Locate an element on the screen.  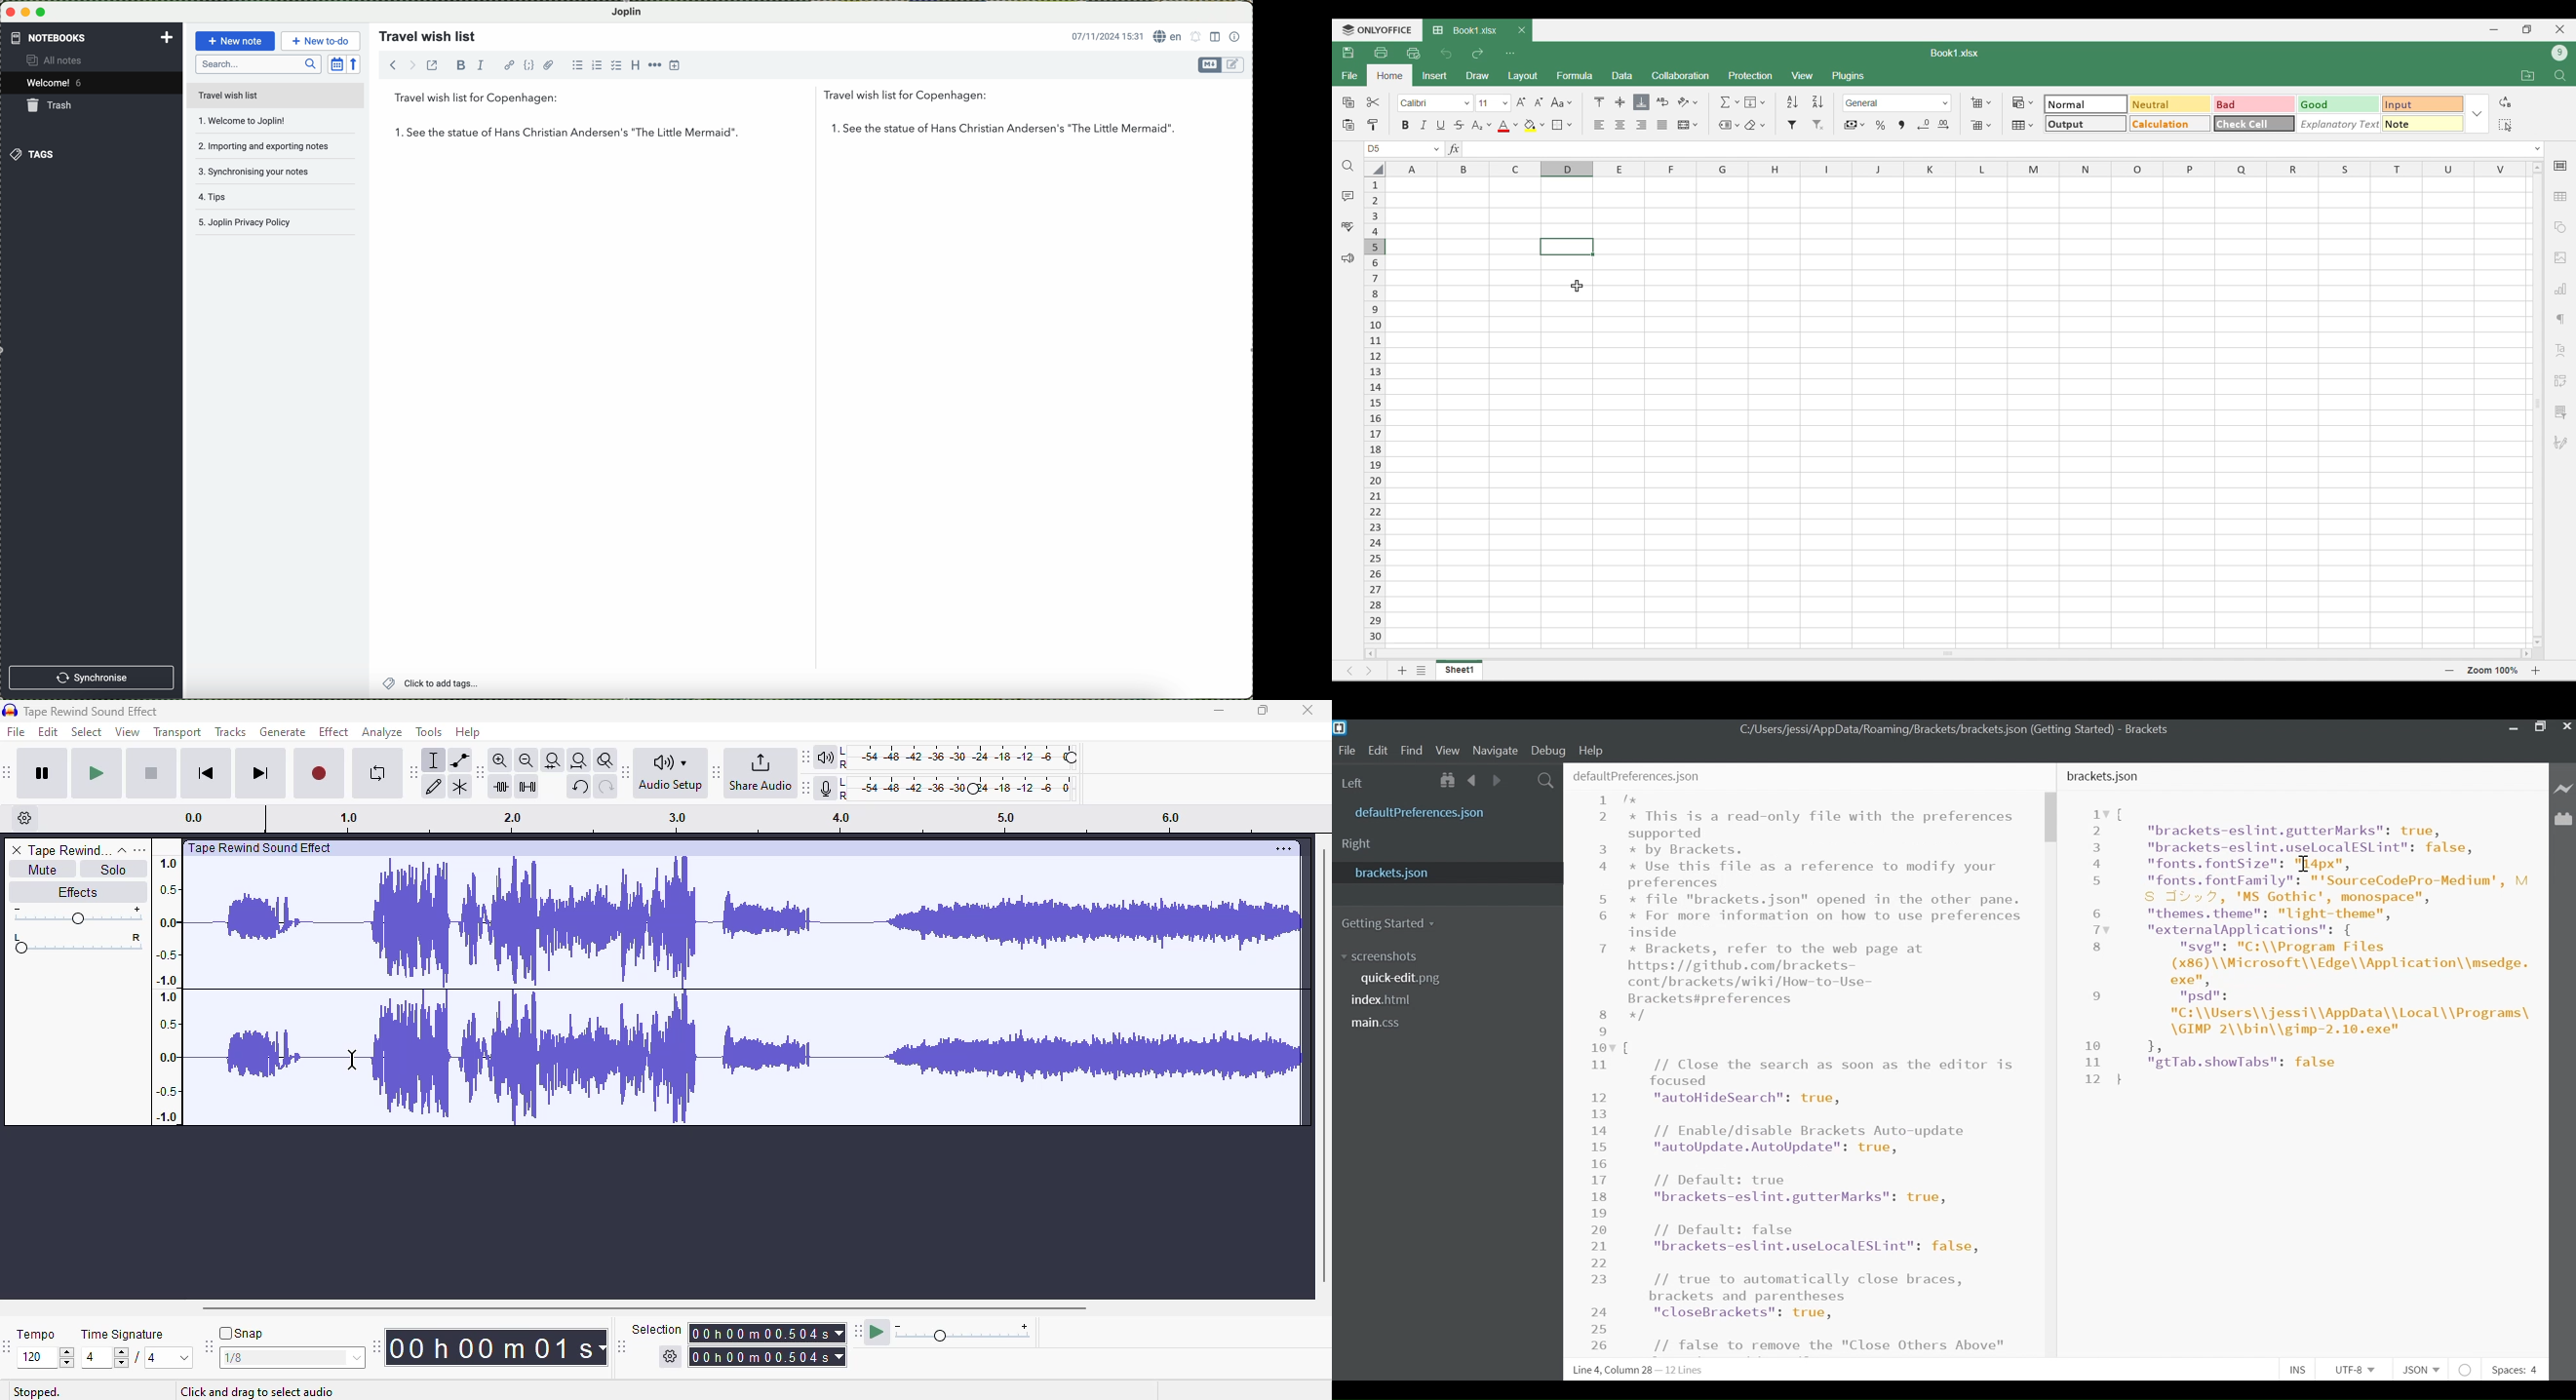
Right is located at coordinates (1357, 844).